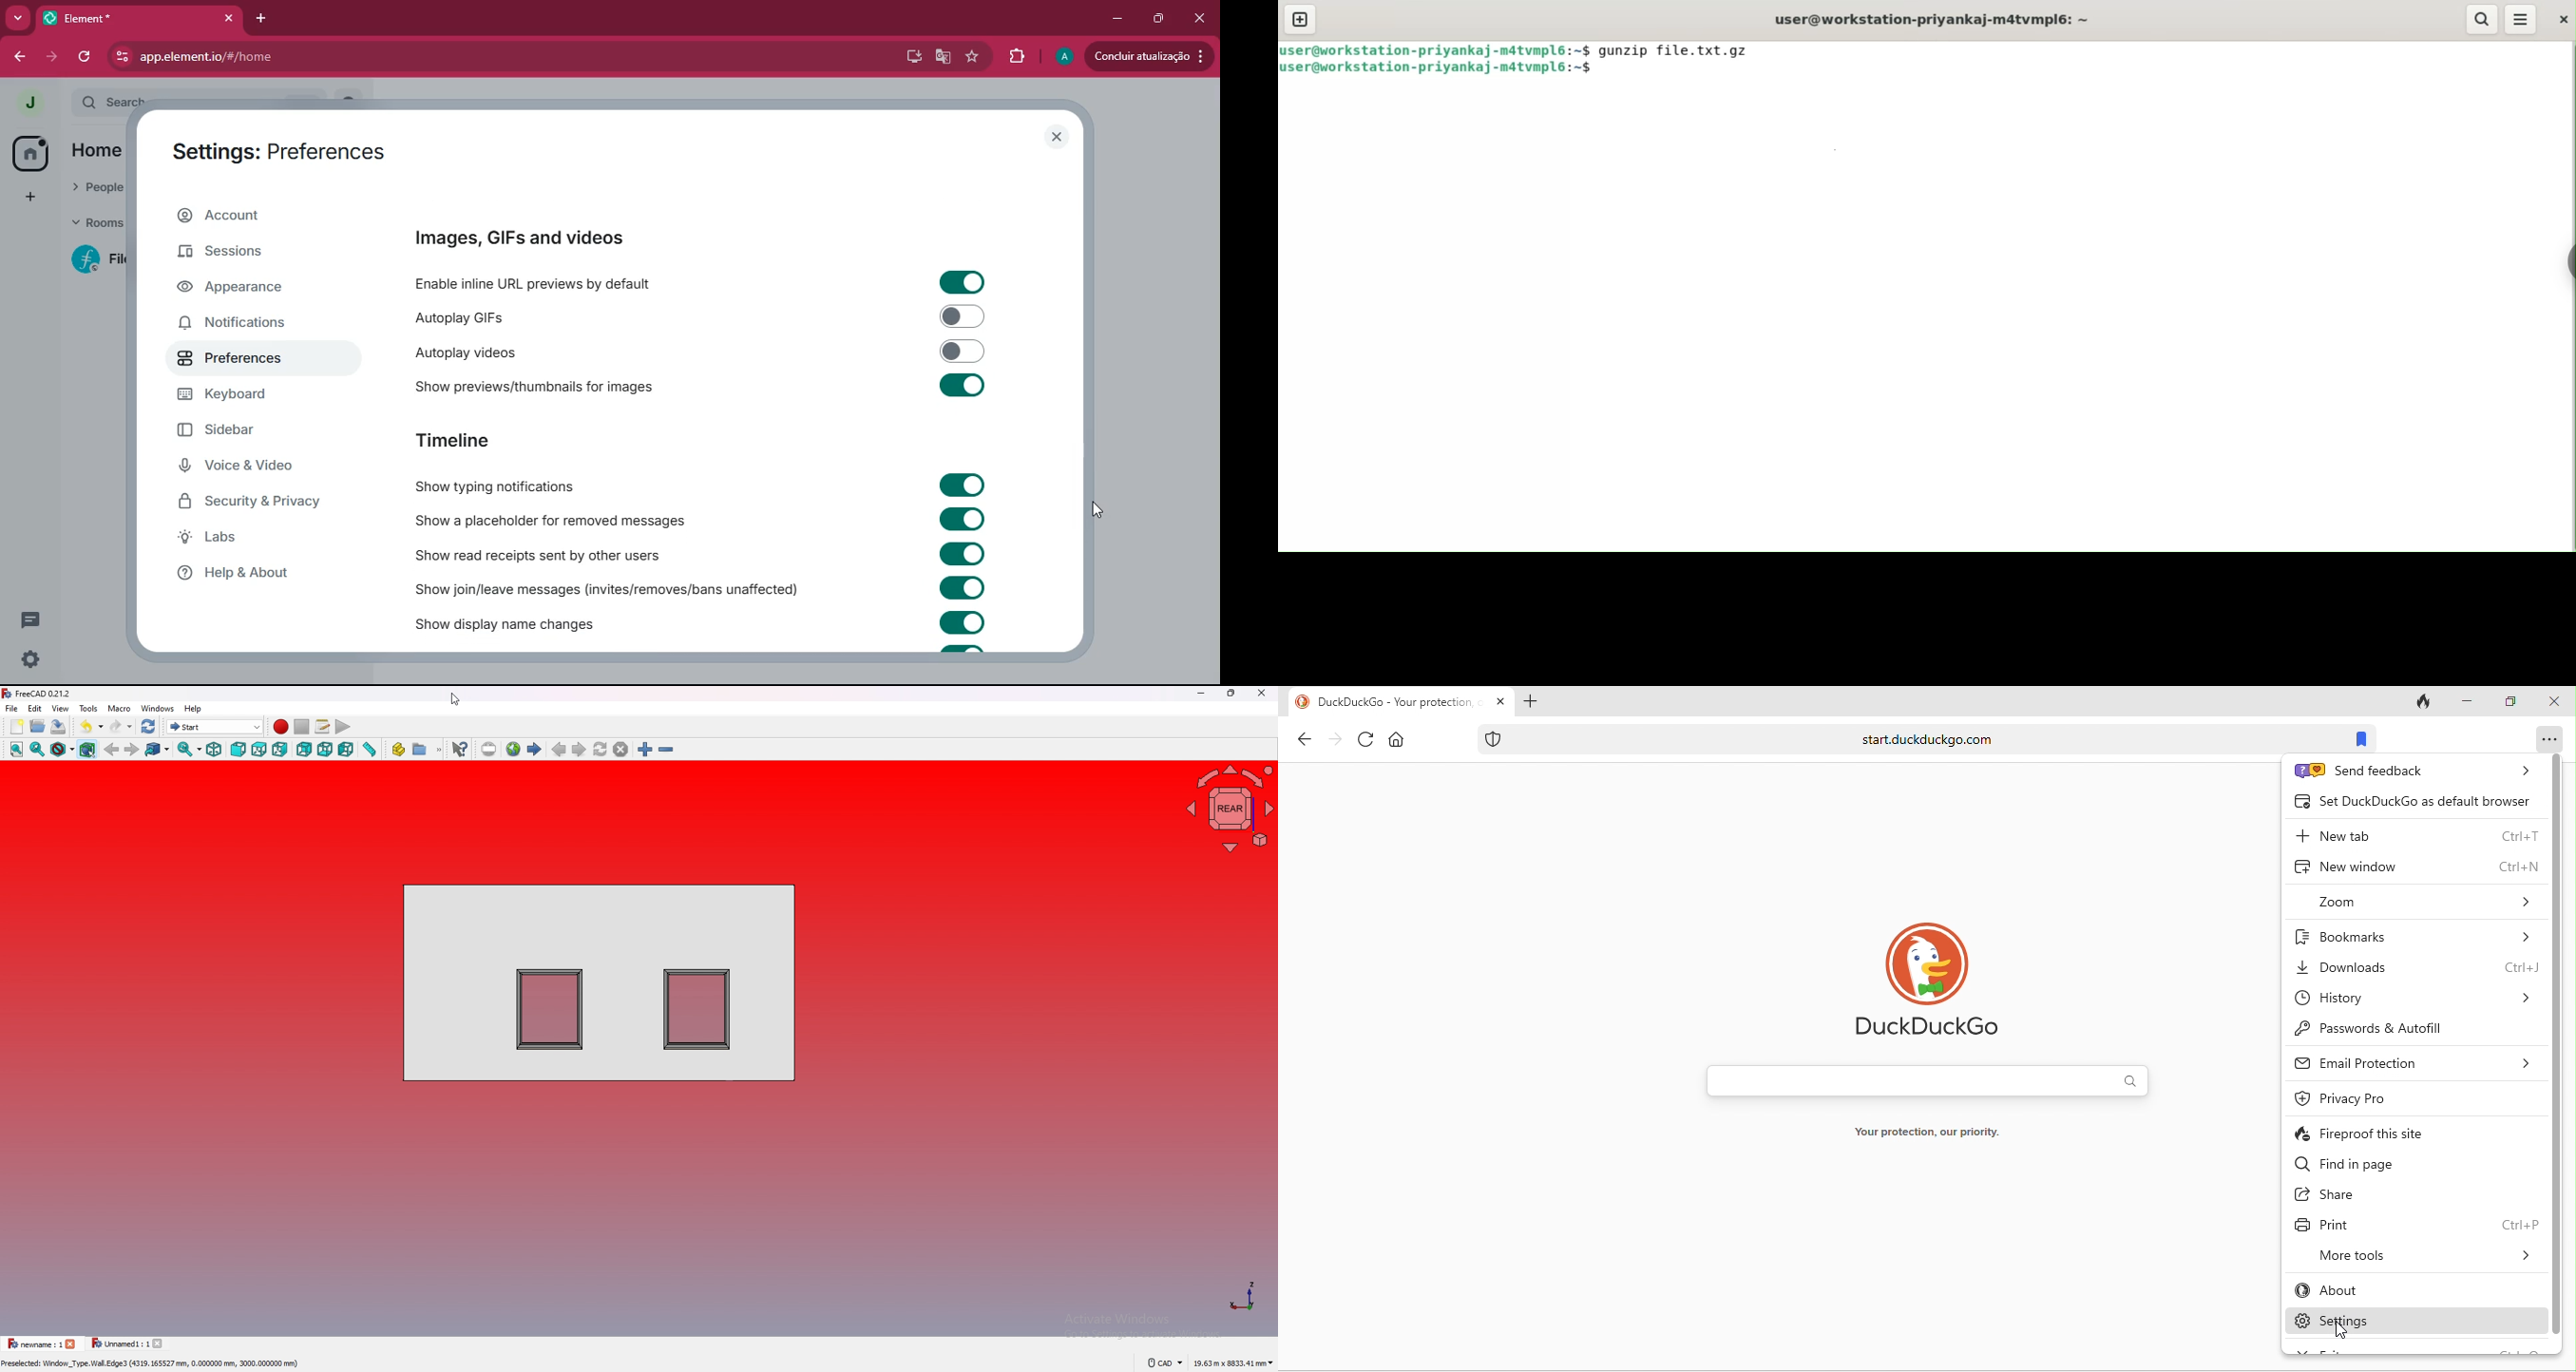  What do you see at coordinates (559, 749) in the screenshot?
I see `previous page` at bounding box center [559, 749].